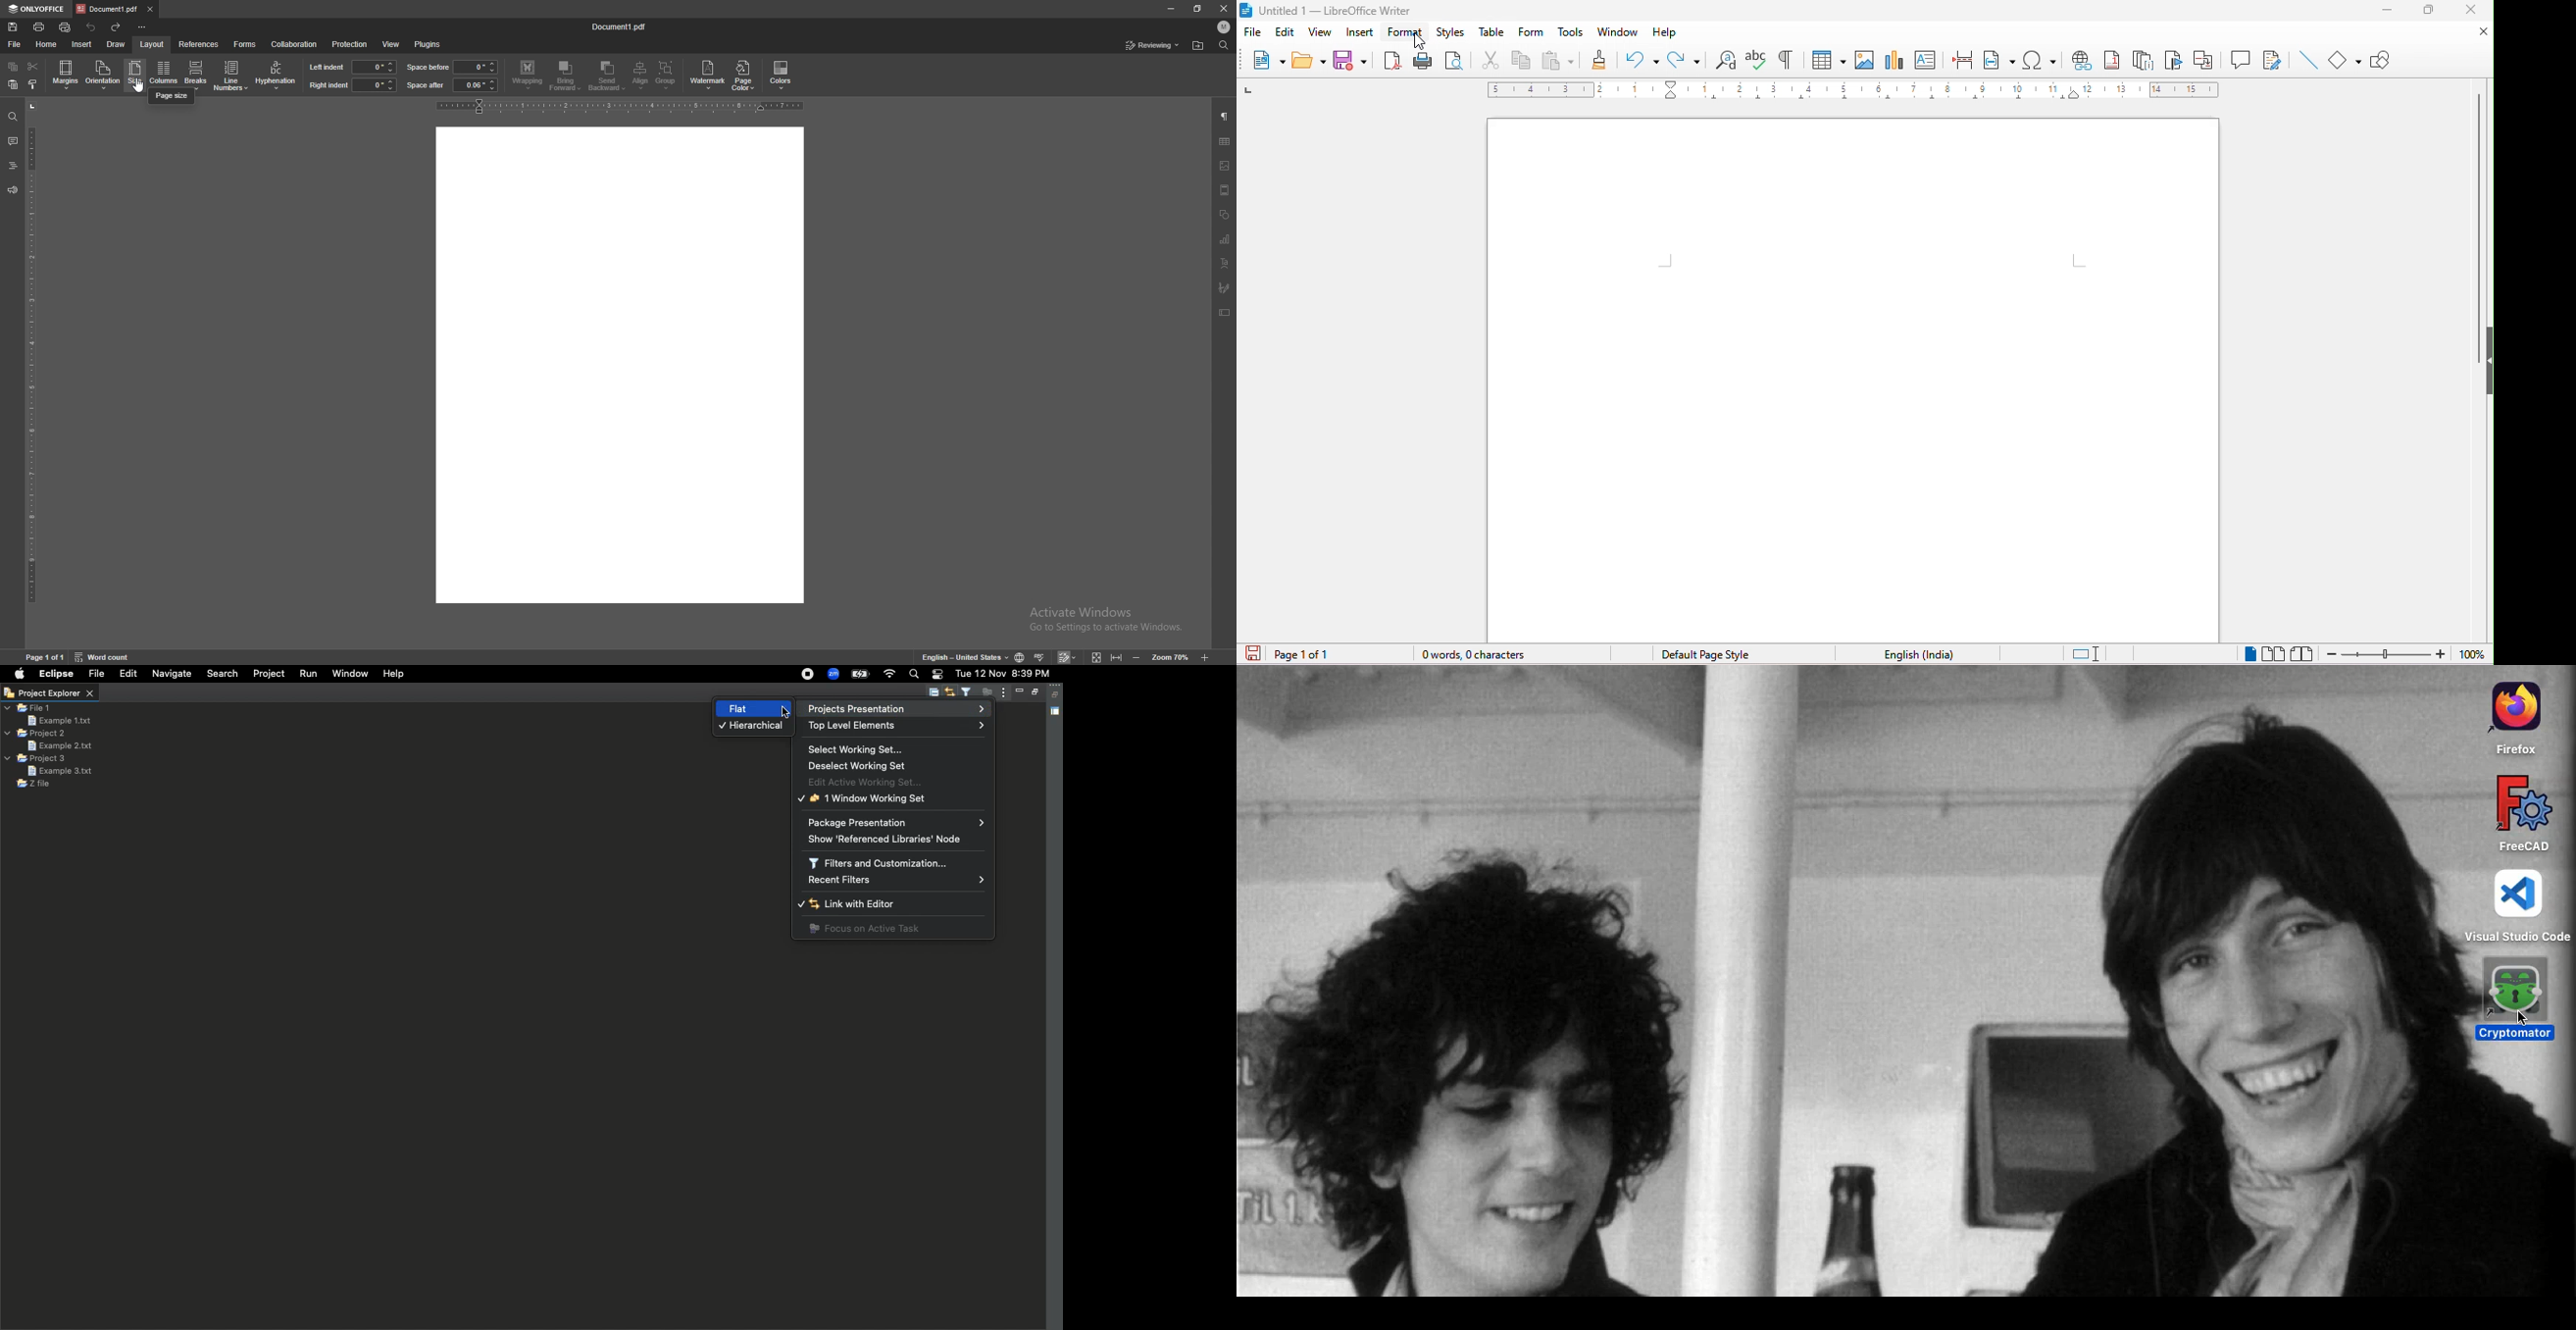 The height and width of the screenshot is (1344, 2576). What do you see at coordinates (1225, 166) in the screenshot?
I see `image` at bounding box center [1225, 166].